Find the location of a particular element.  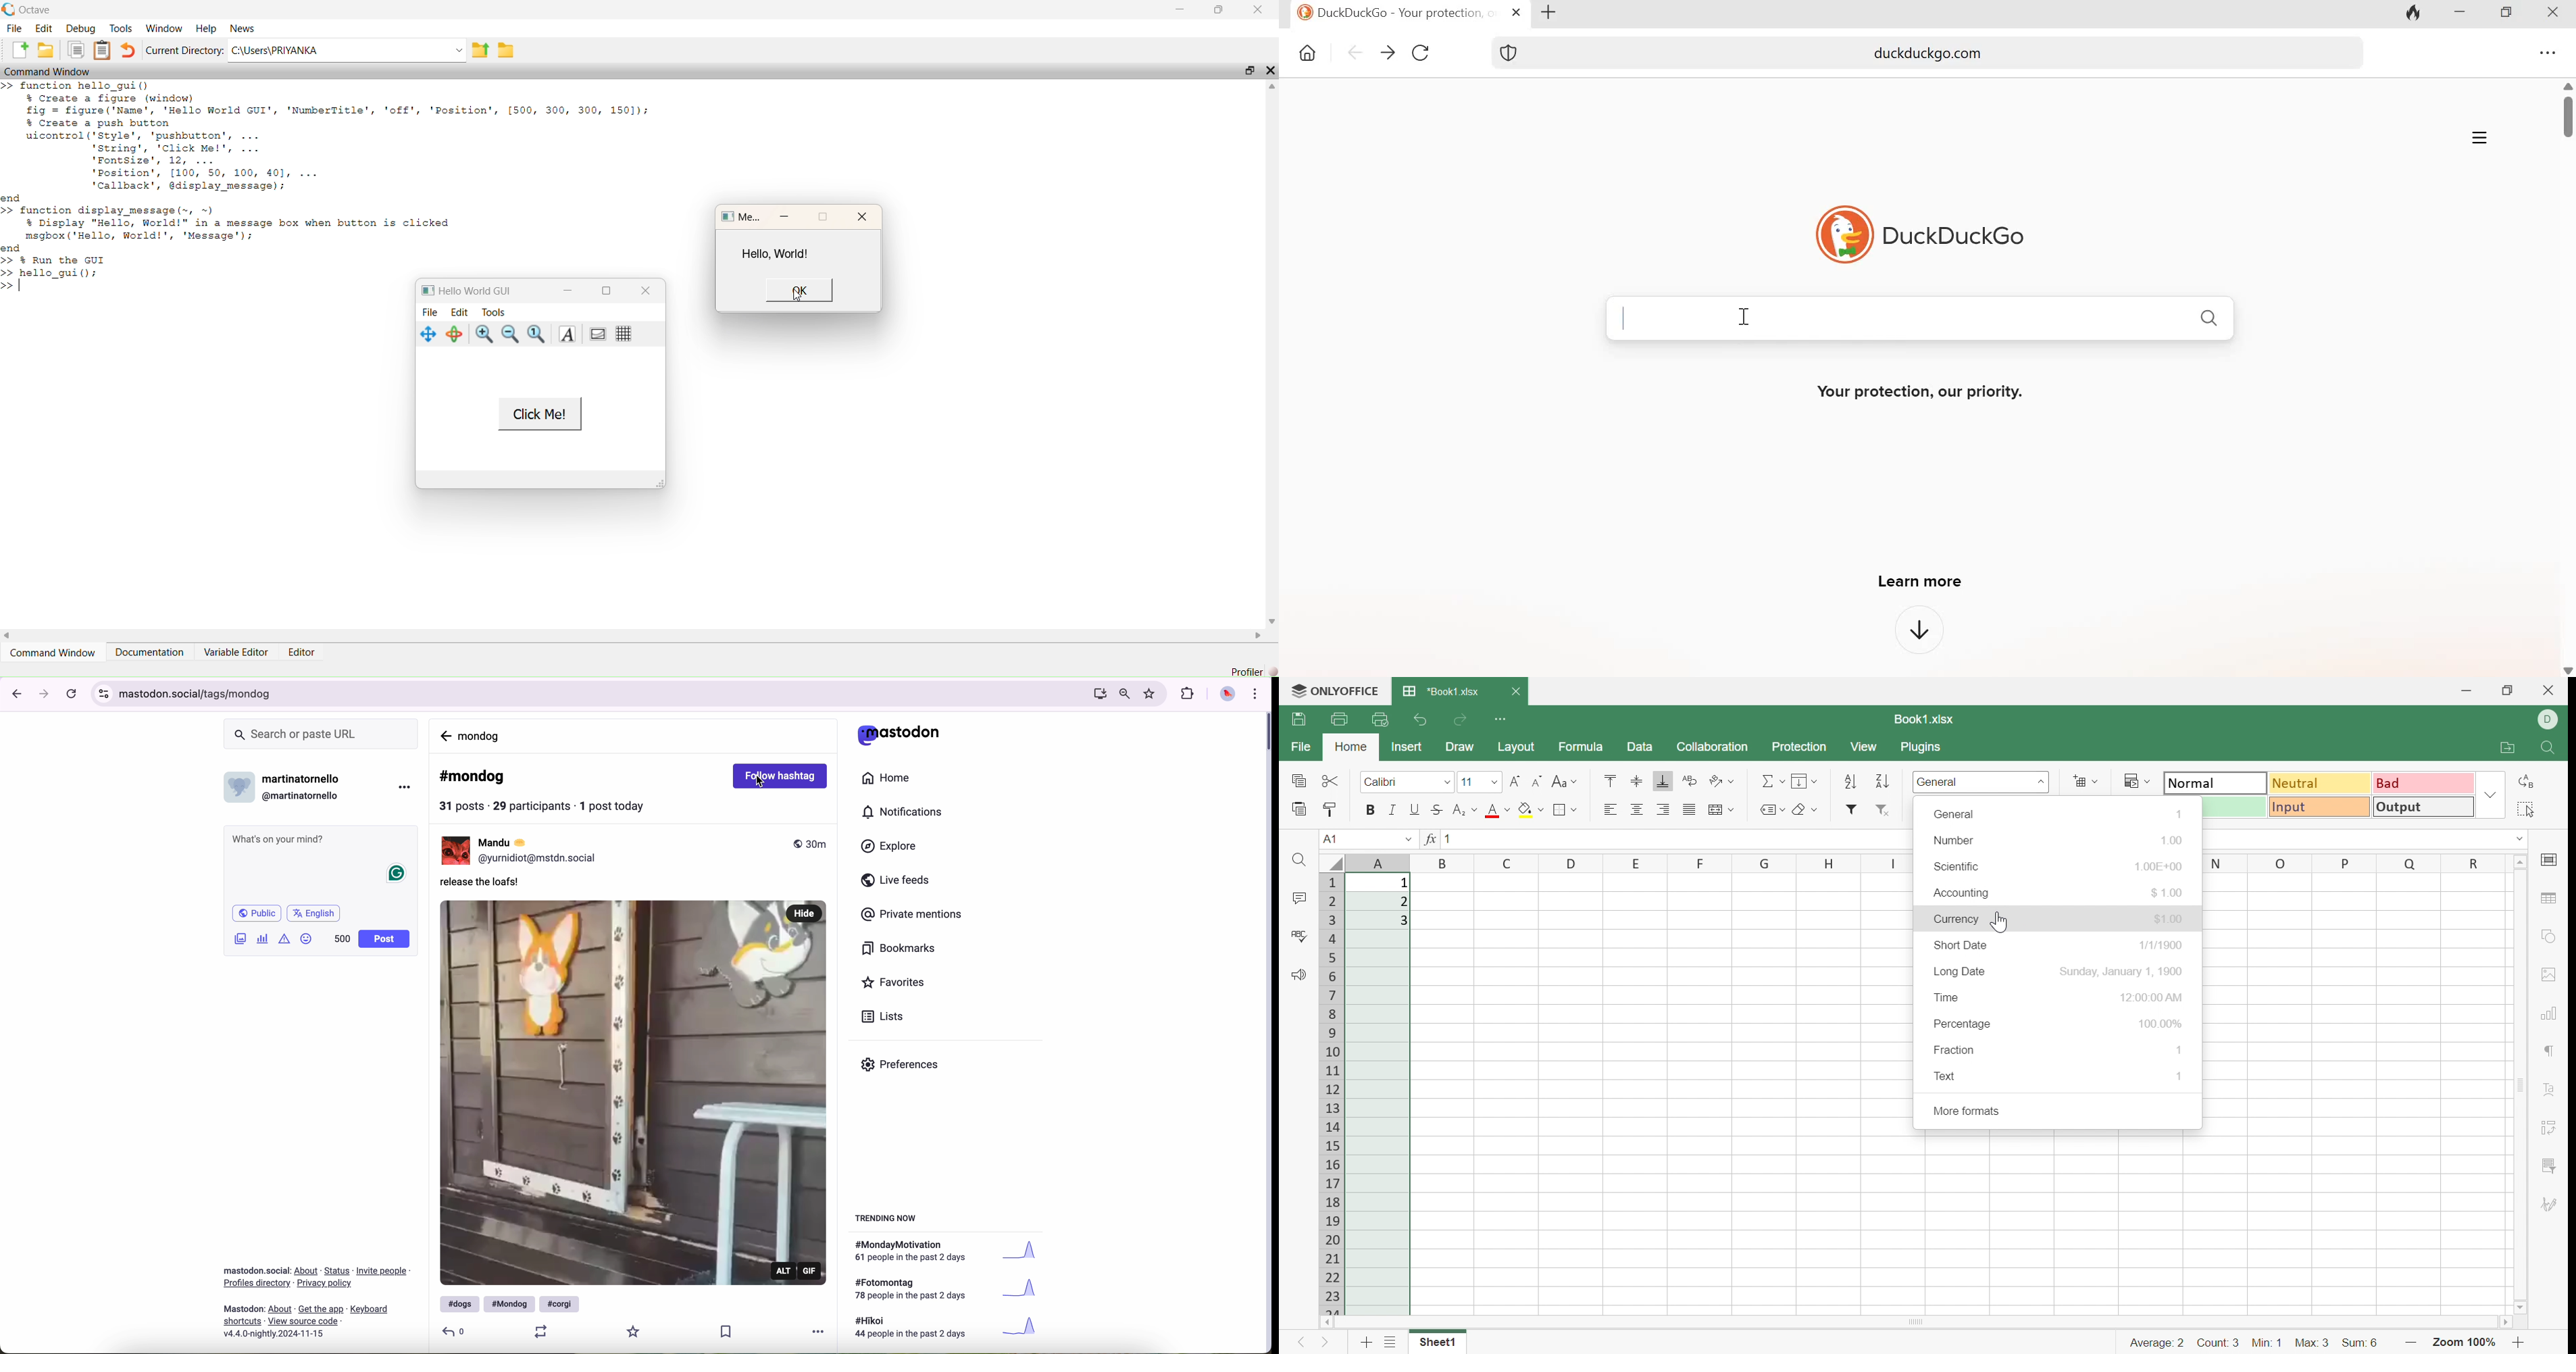

navigate back is located at coordinates (15, 694).